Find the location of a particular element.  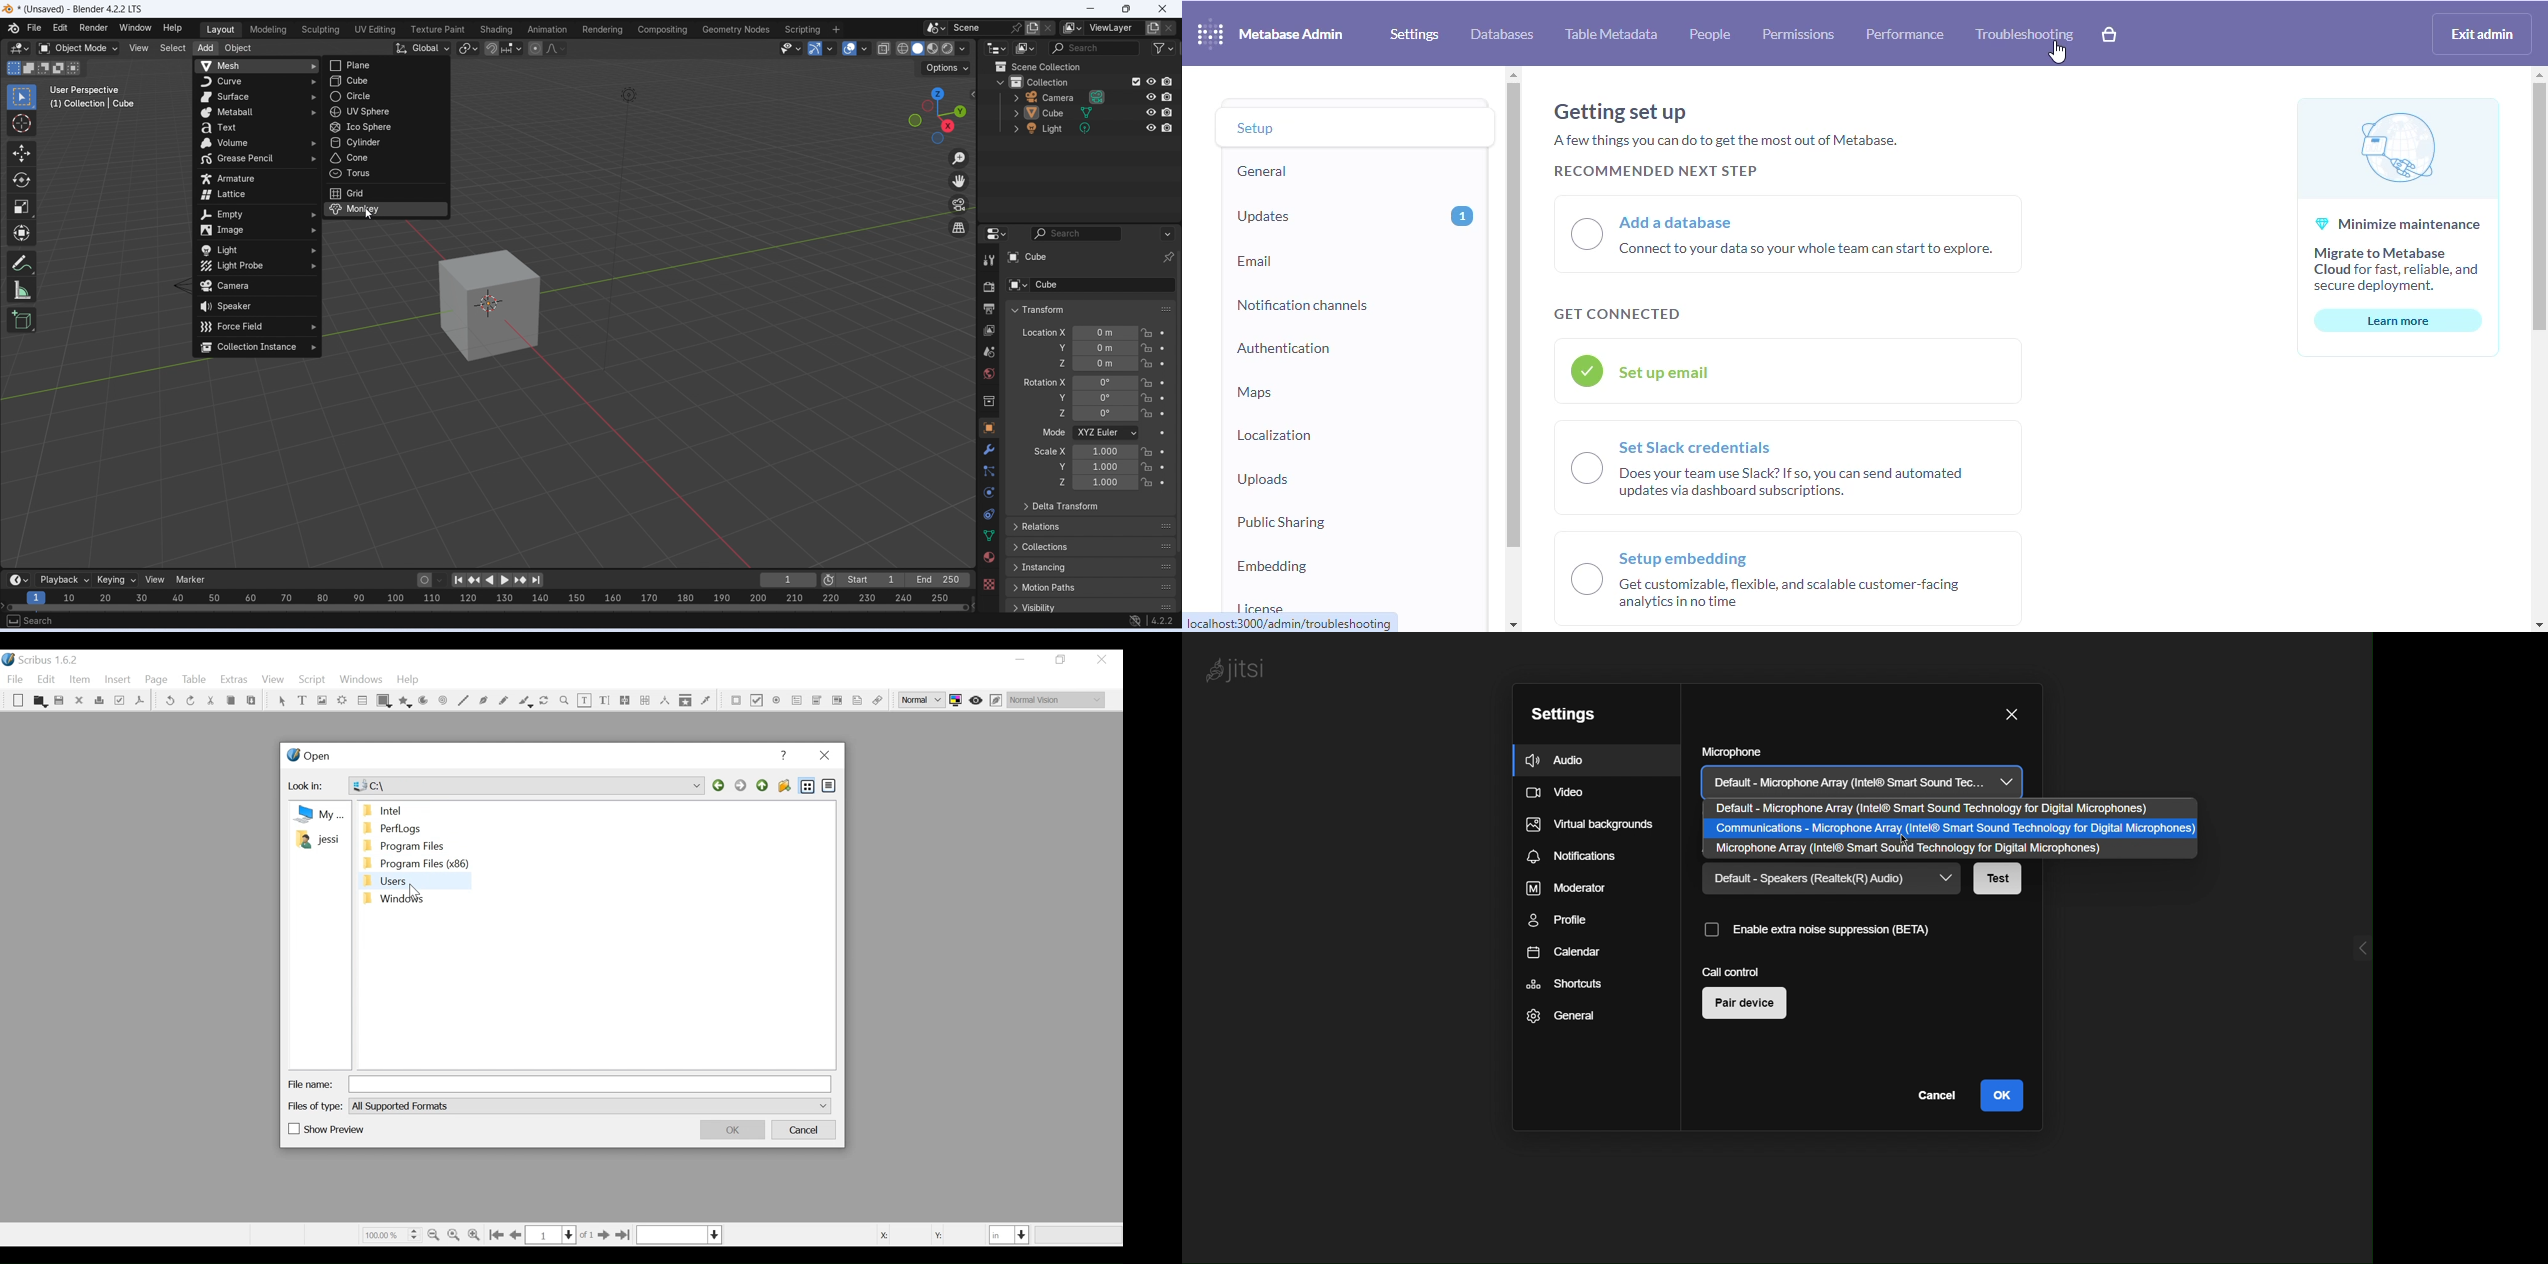

Go to the previous page is located at coordinates (518, 1235).